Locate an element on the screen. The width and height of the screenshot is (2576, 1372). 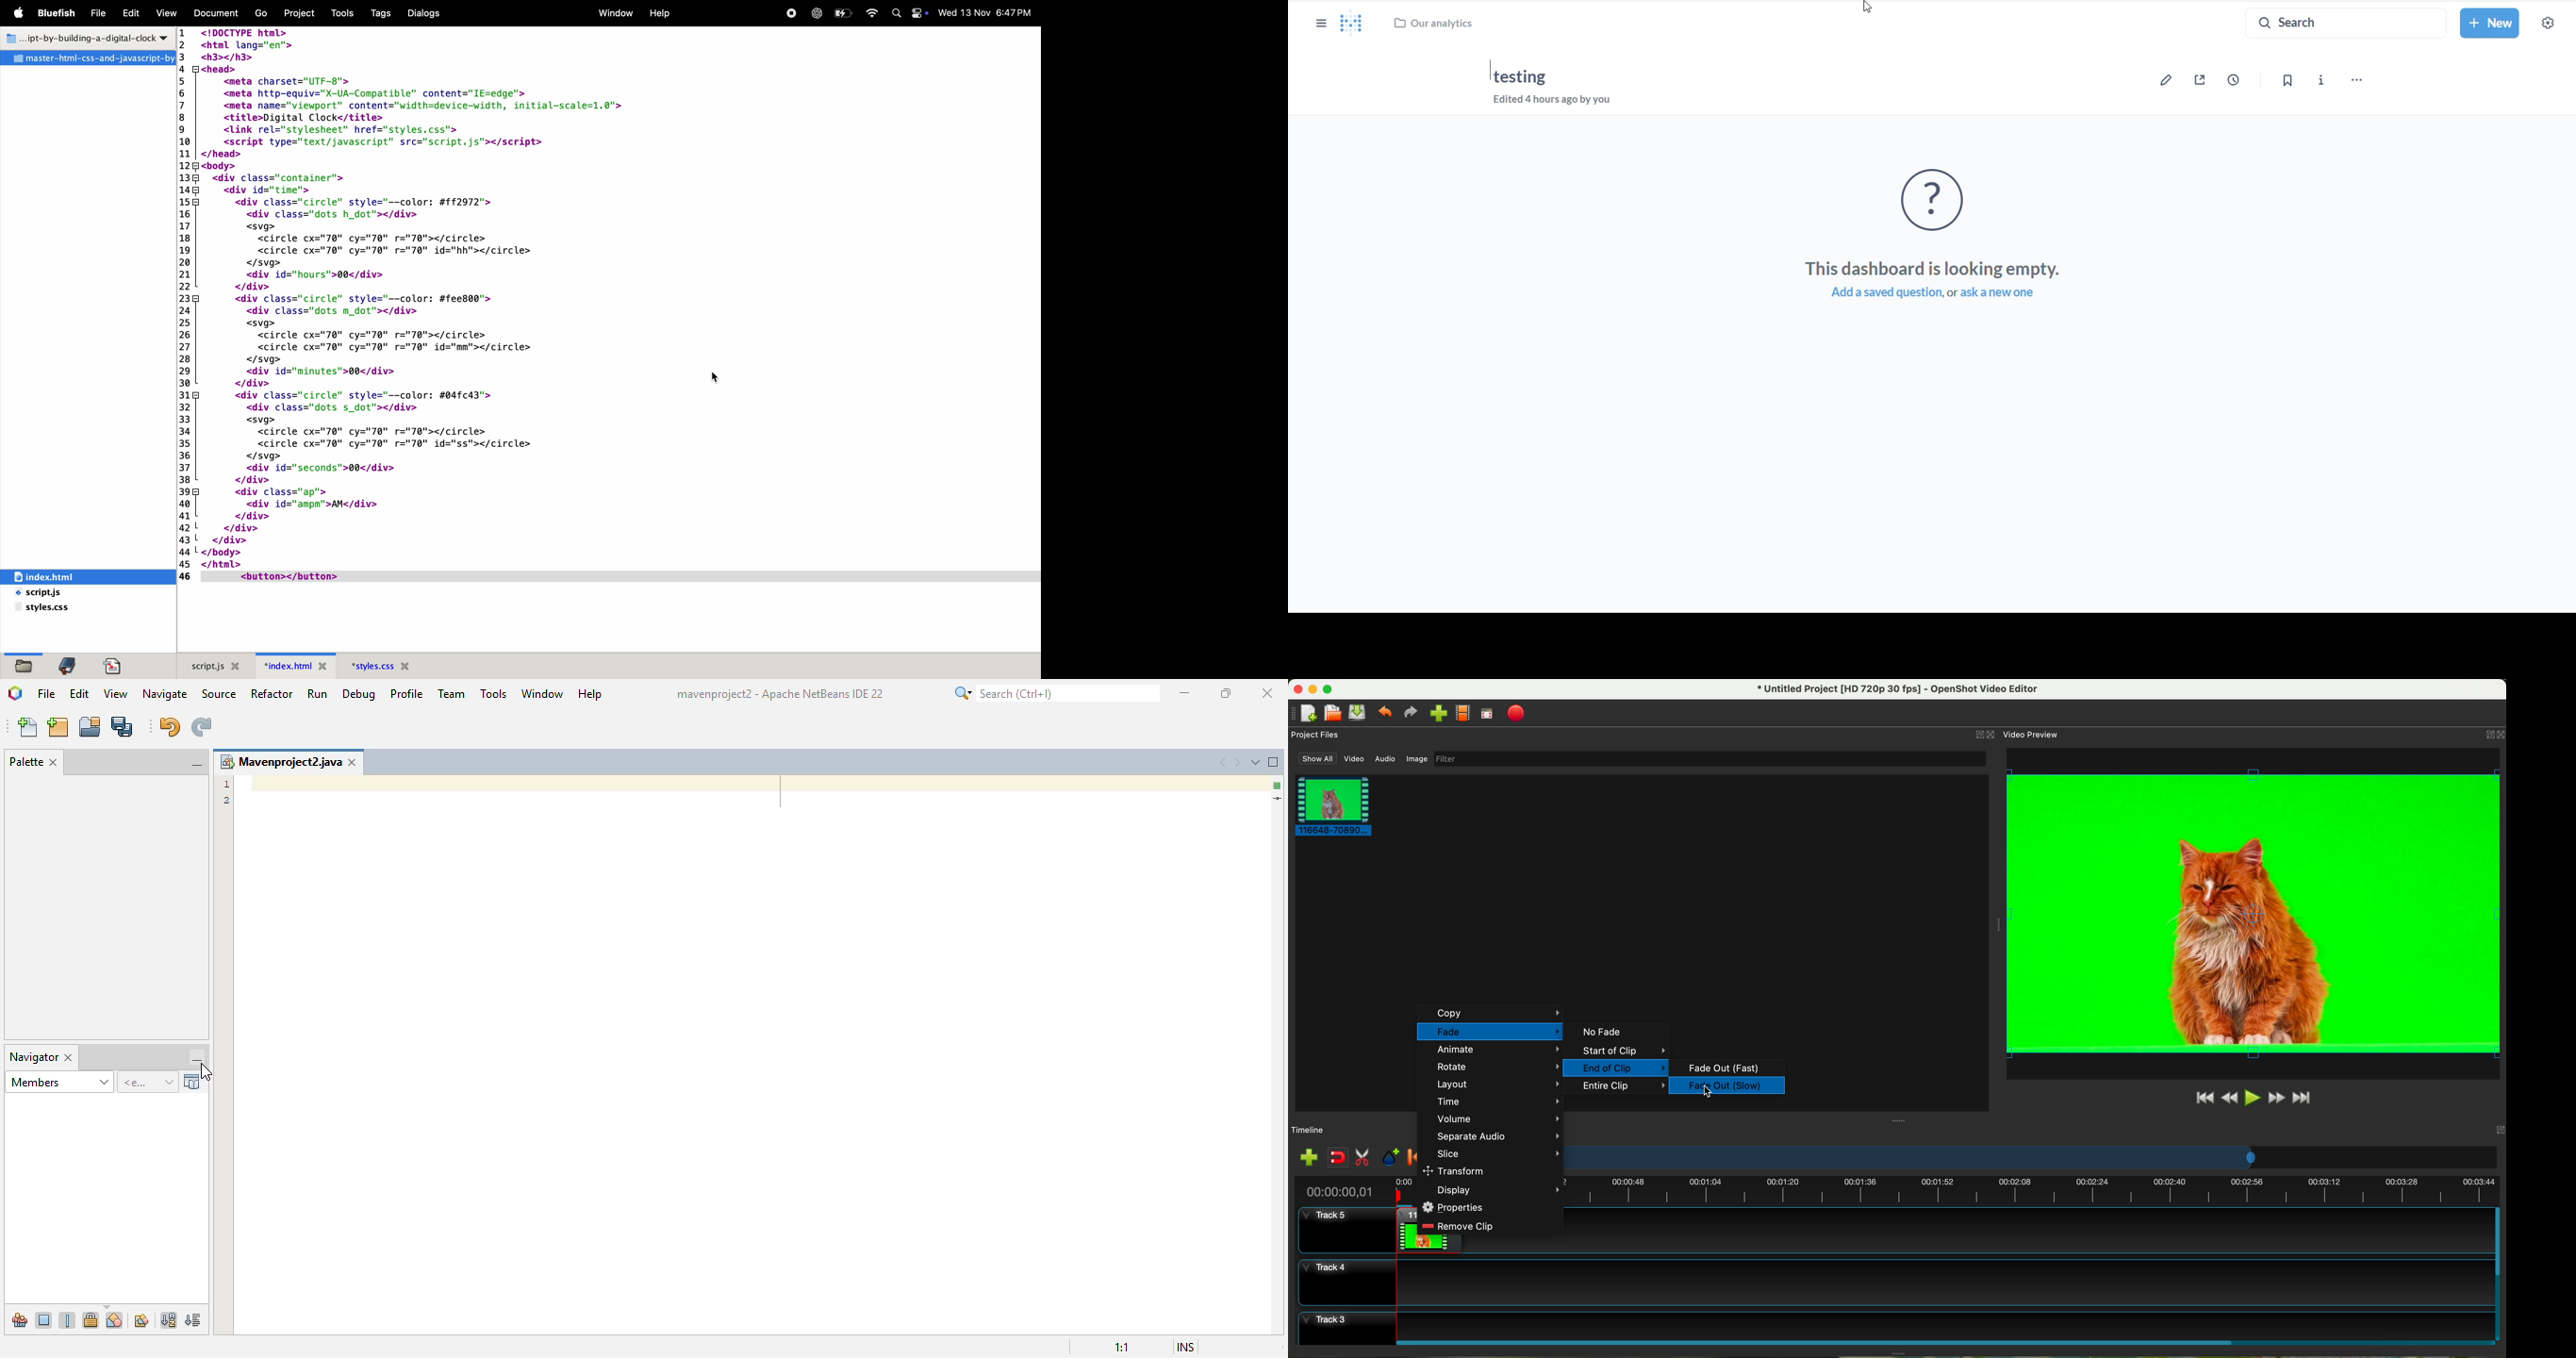
open in new page is located at coordinates (2201, 82).